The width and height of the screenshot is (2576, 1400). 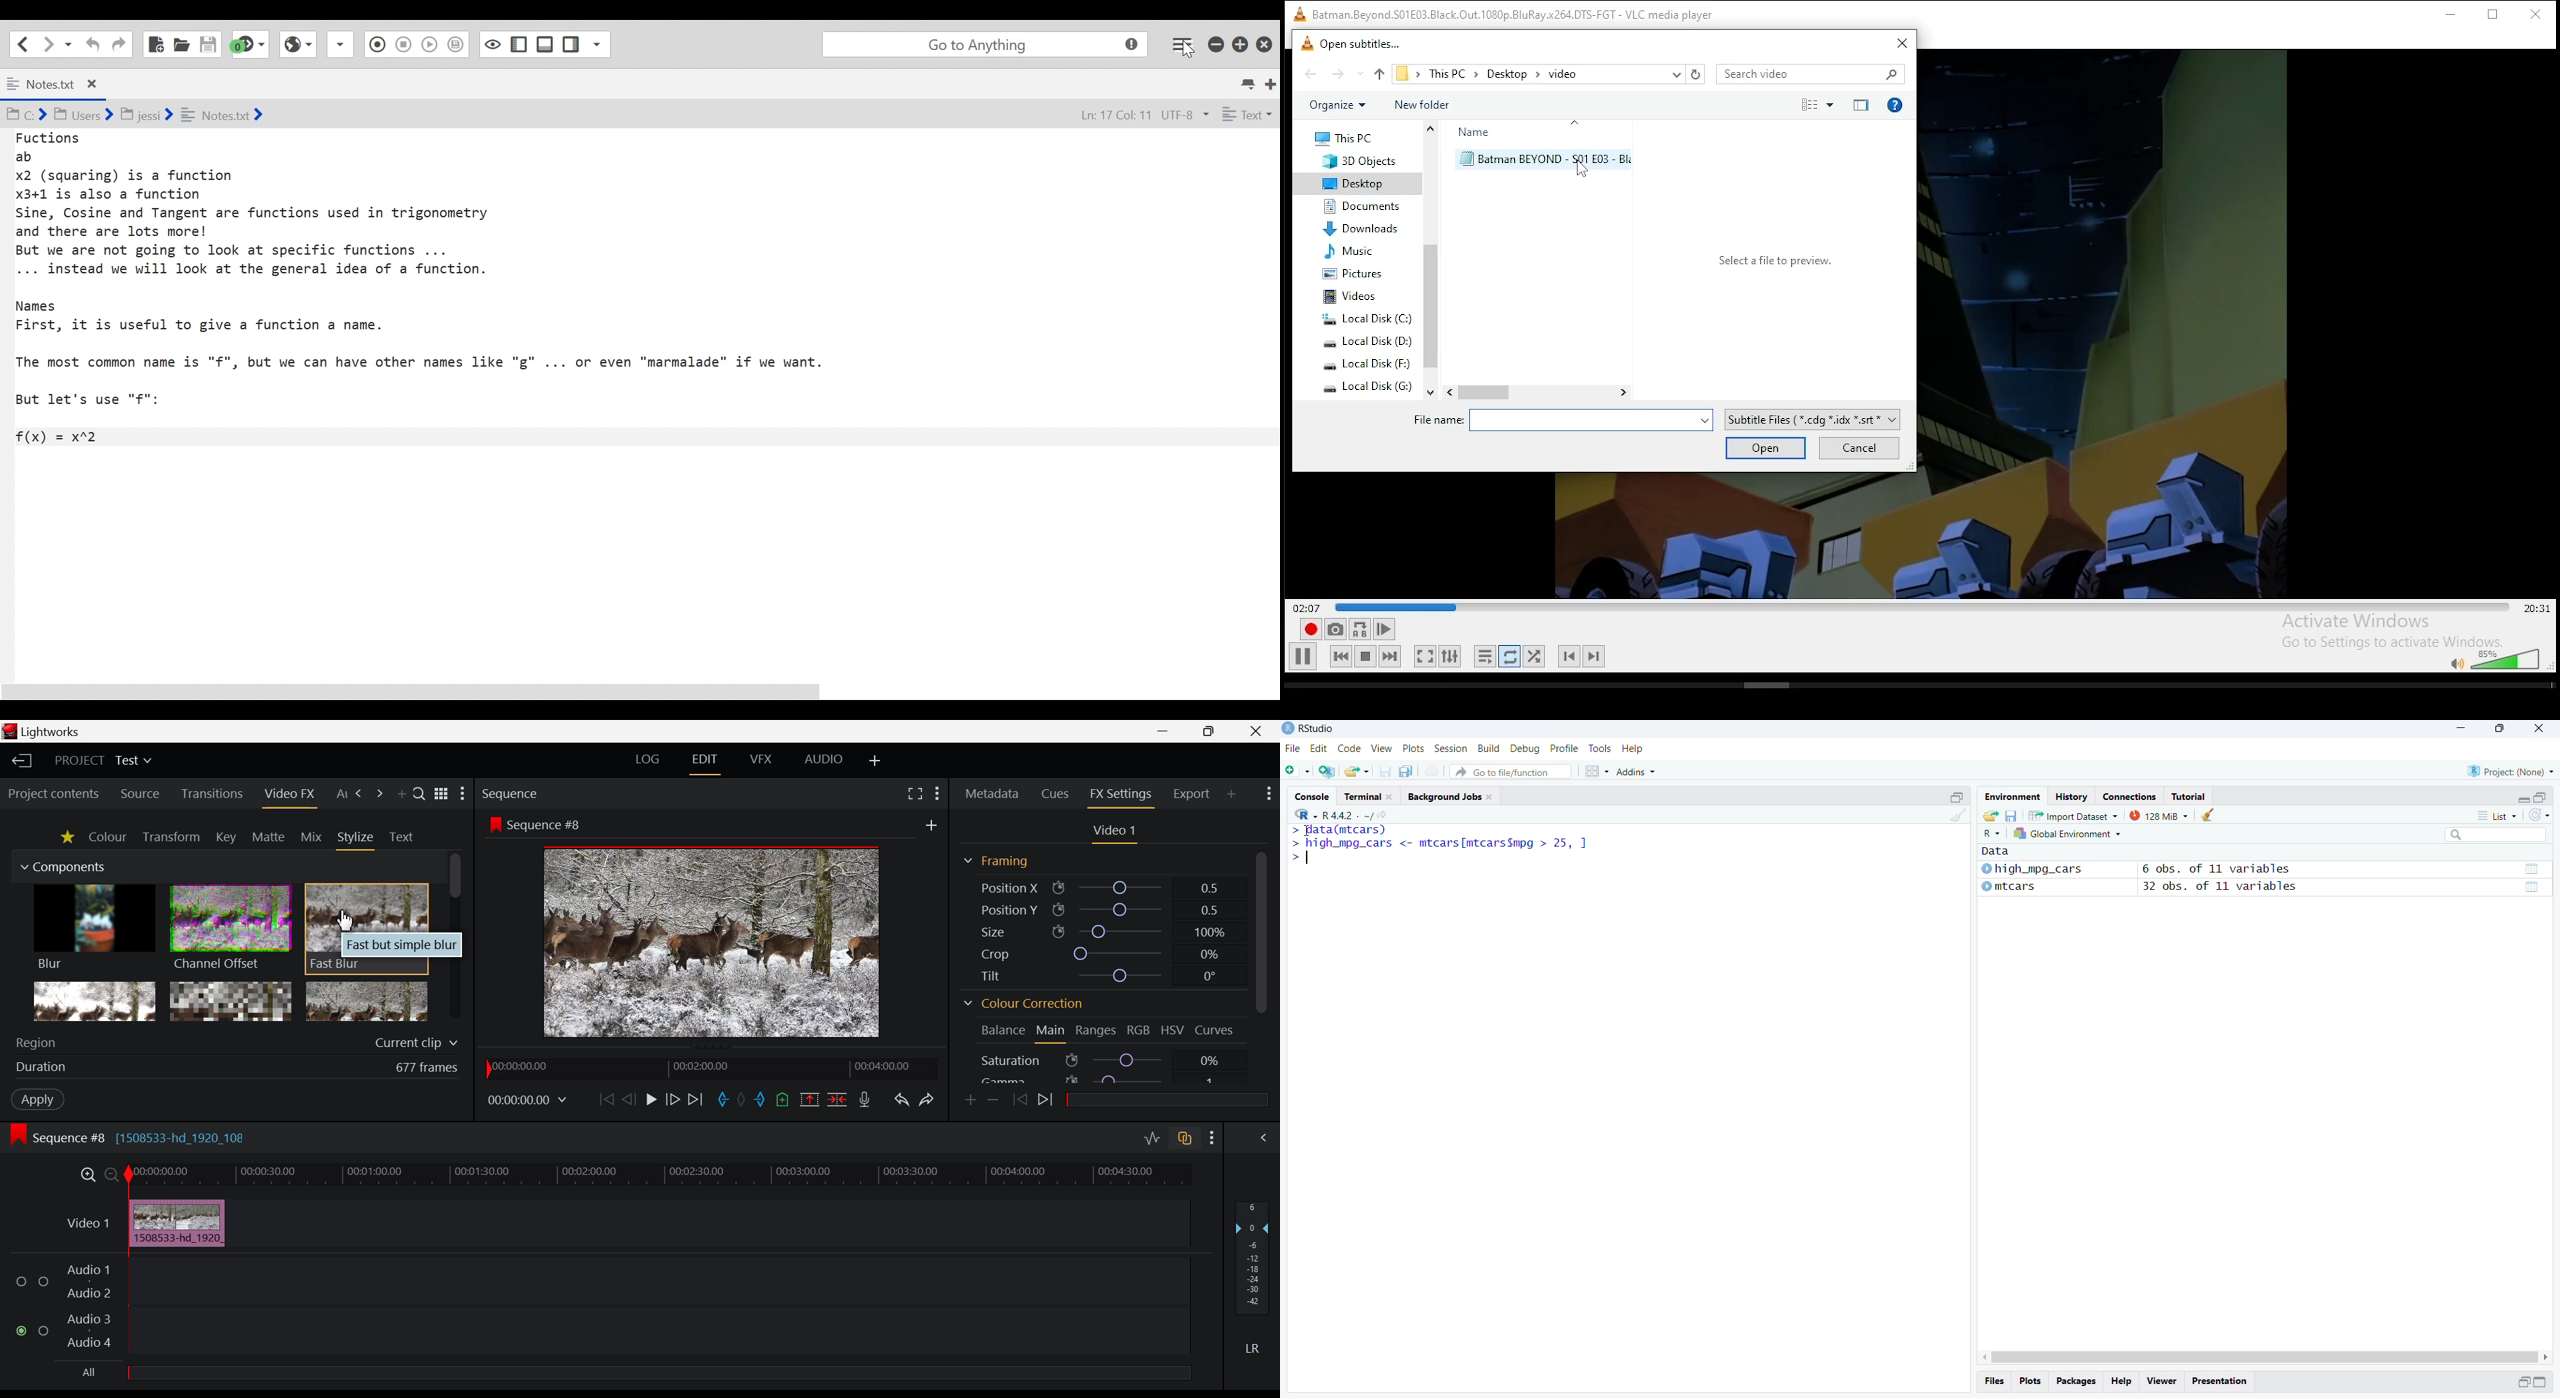 What do you see at coordinates (1338, 830) in the screenshot?
I see `data(mtcars)` at bounding box center [1338, 830].